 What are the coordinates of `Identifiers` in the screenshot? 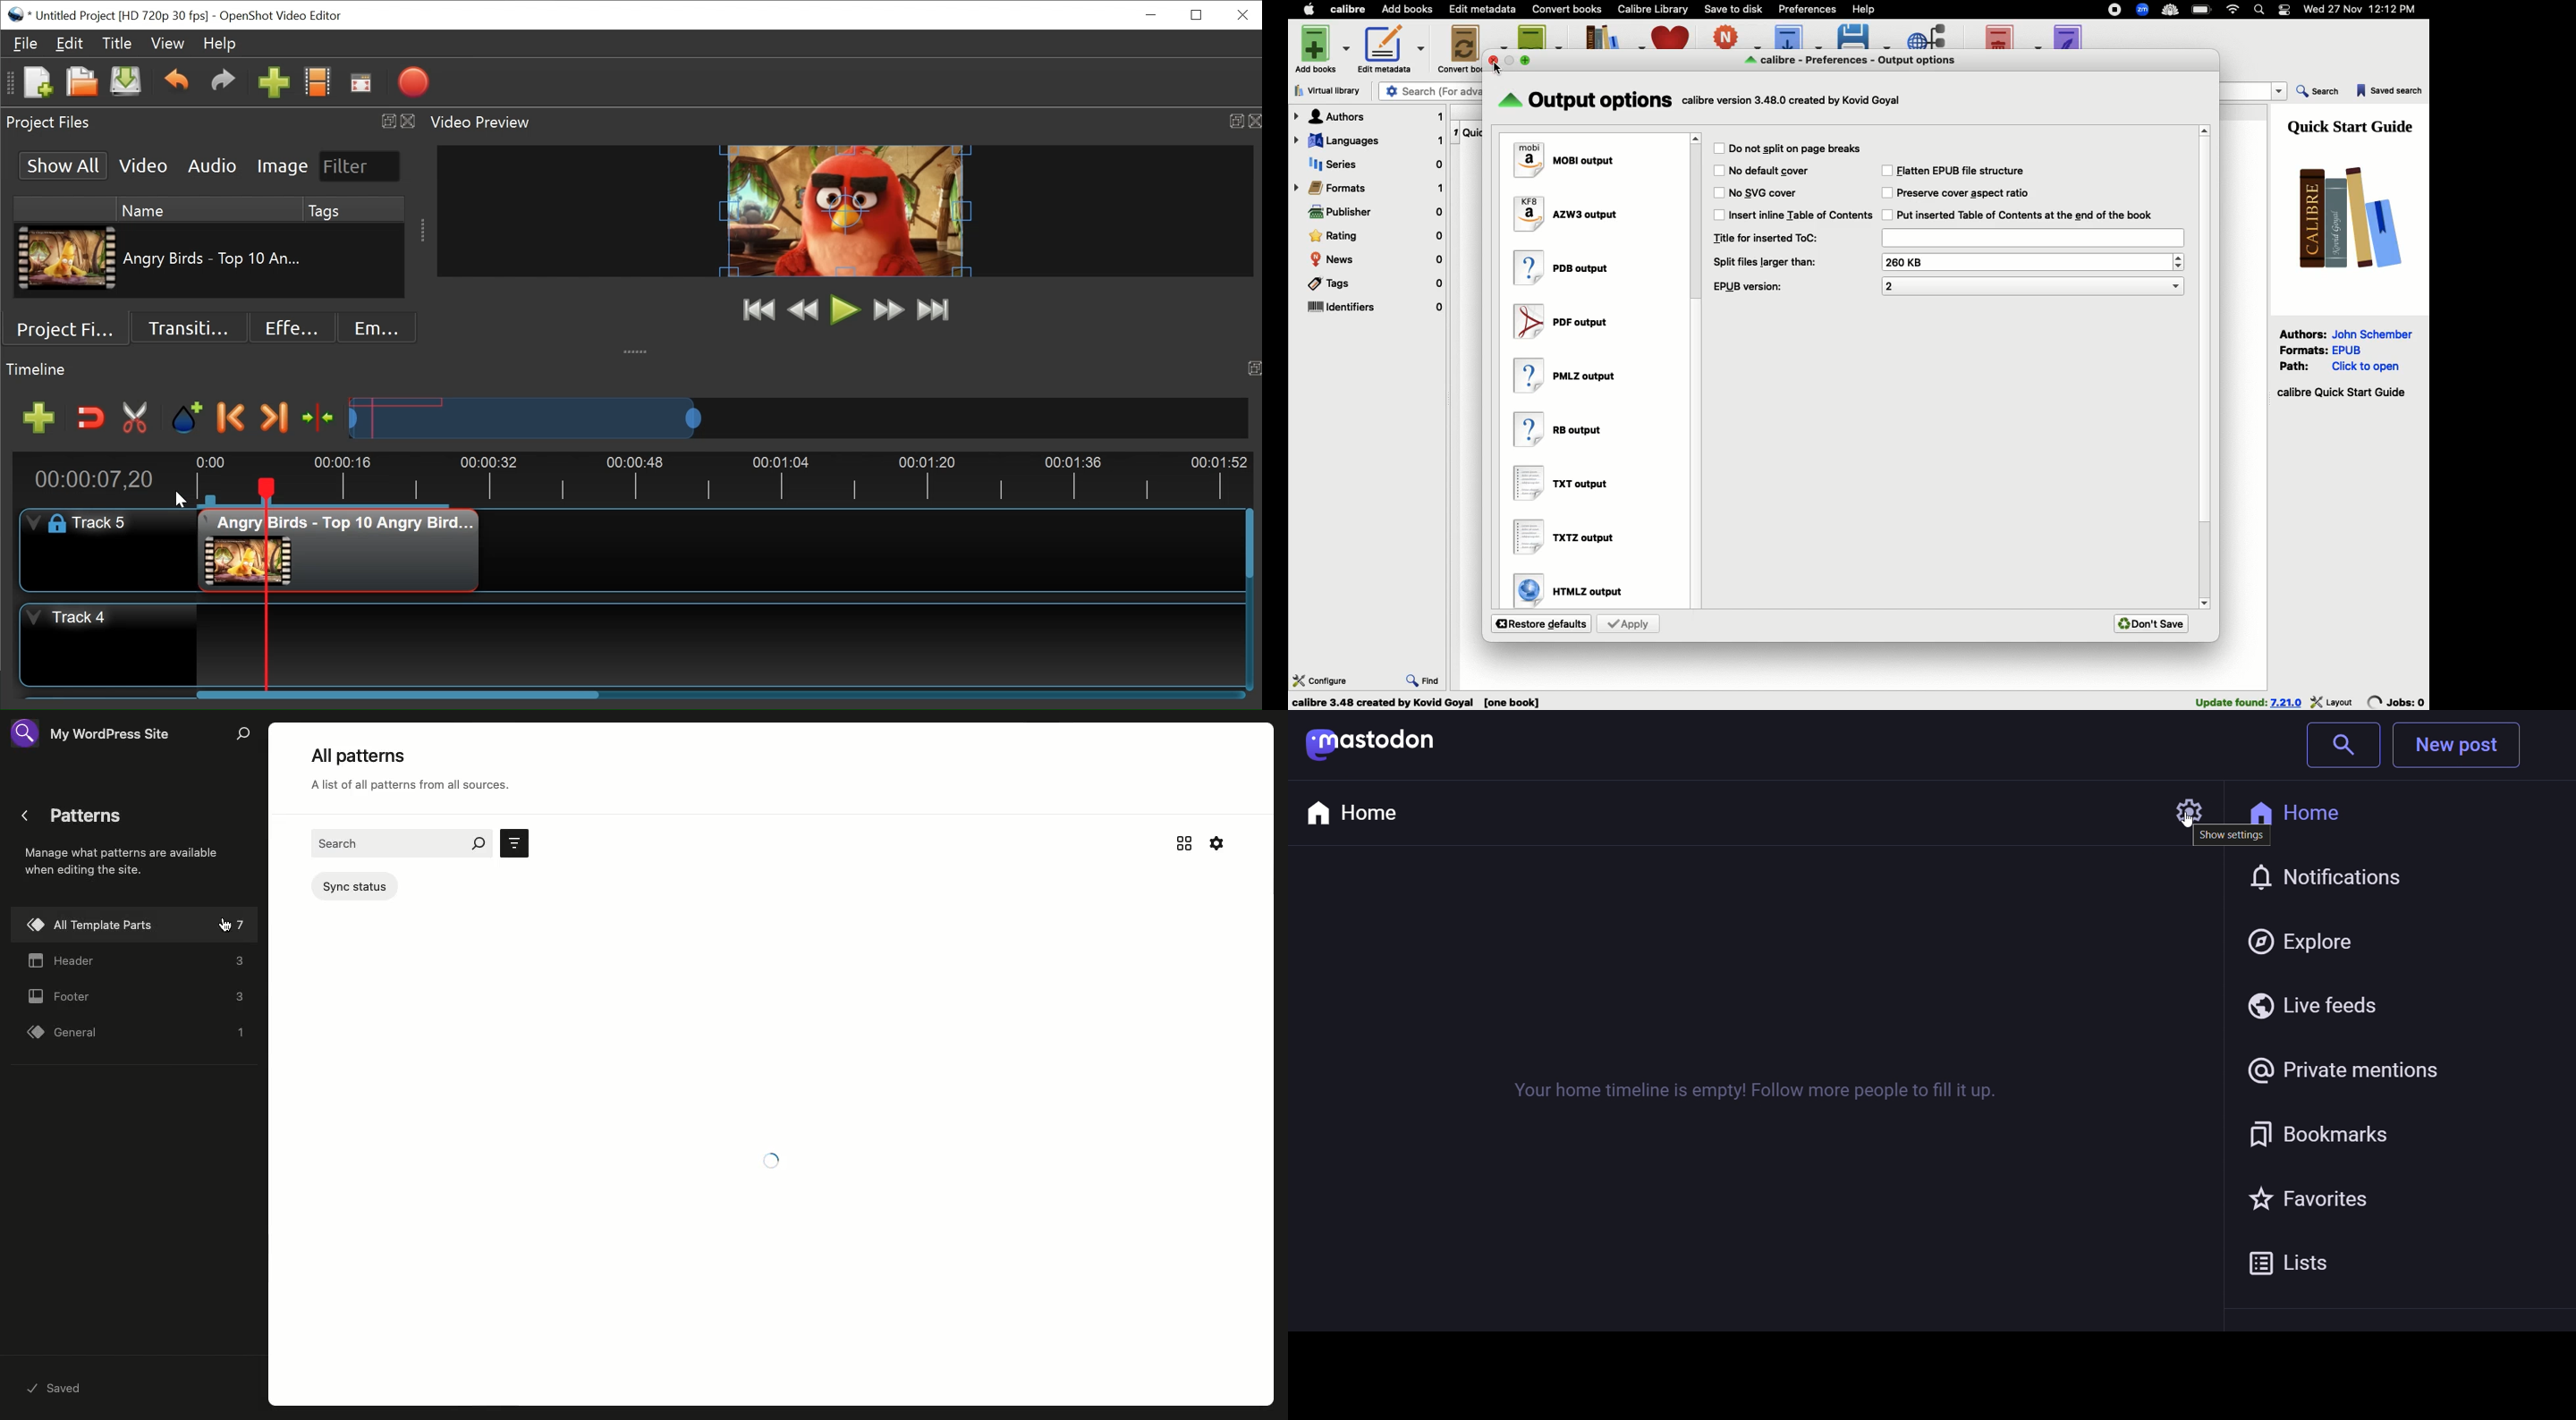 It's located at (1375, 308).